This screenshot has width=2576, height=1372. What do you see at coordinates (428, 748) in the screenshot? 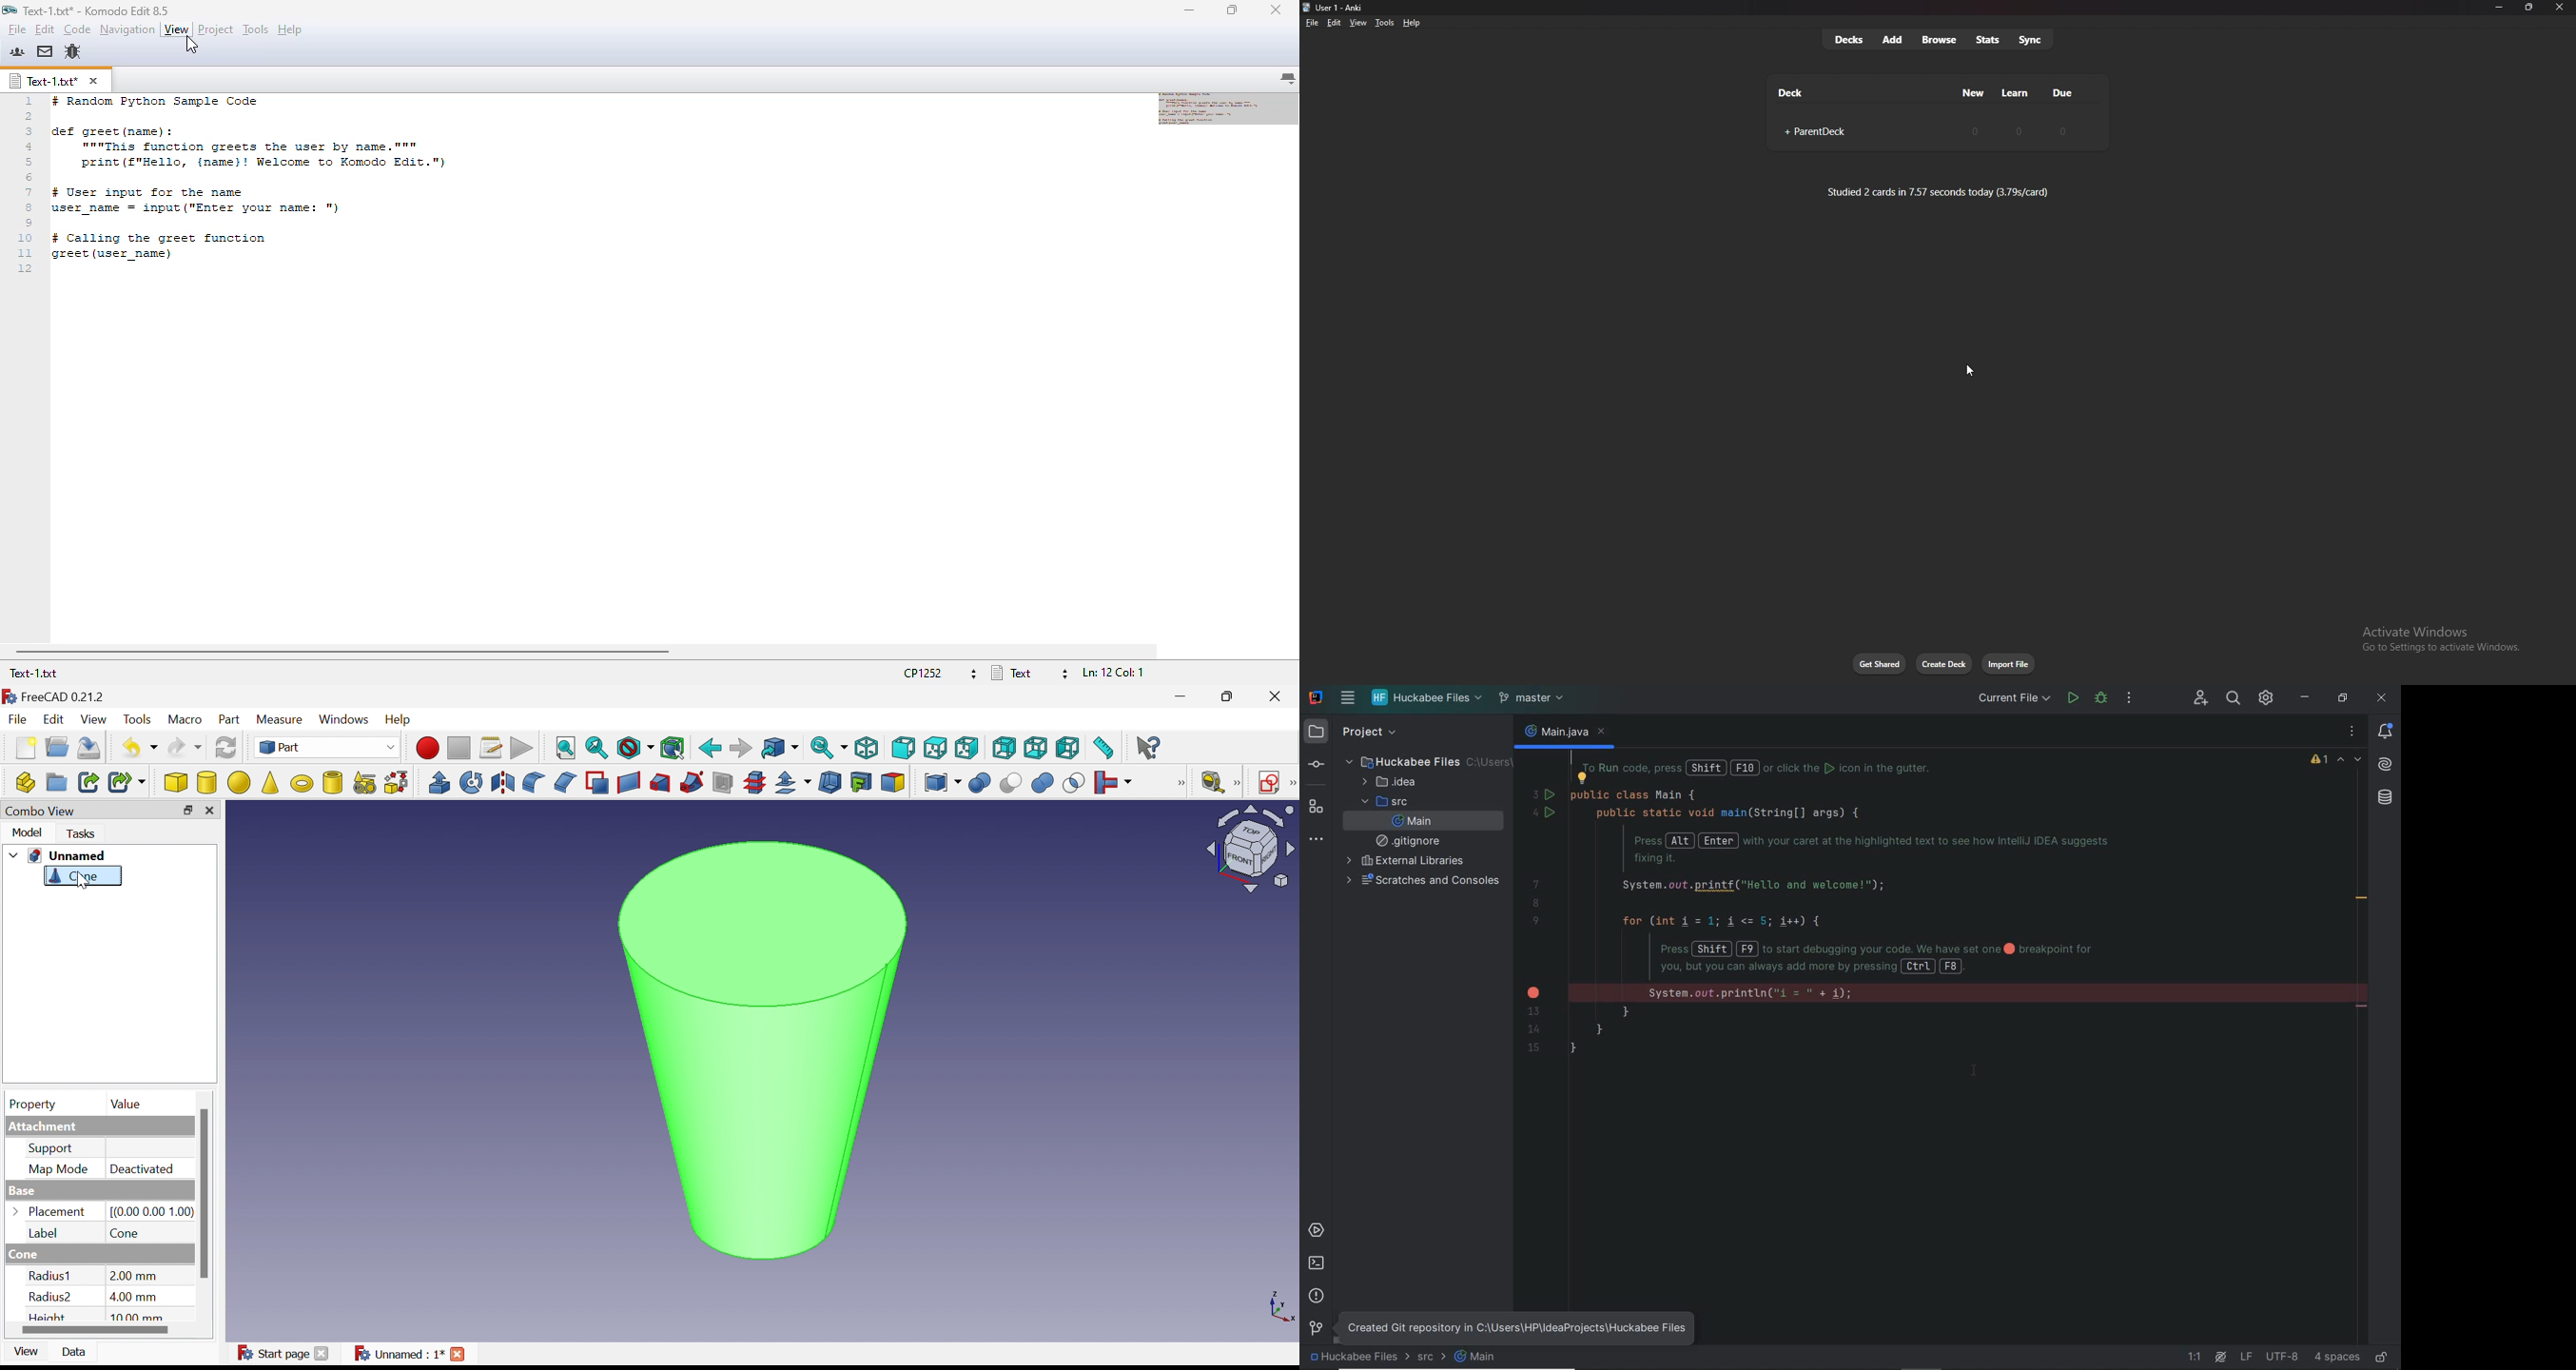
I see `Macro recording` at bounding box center [428, 748].